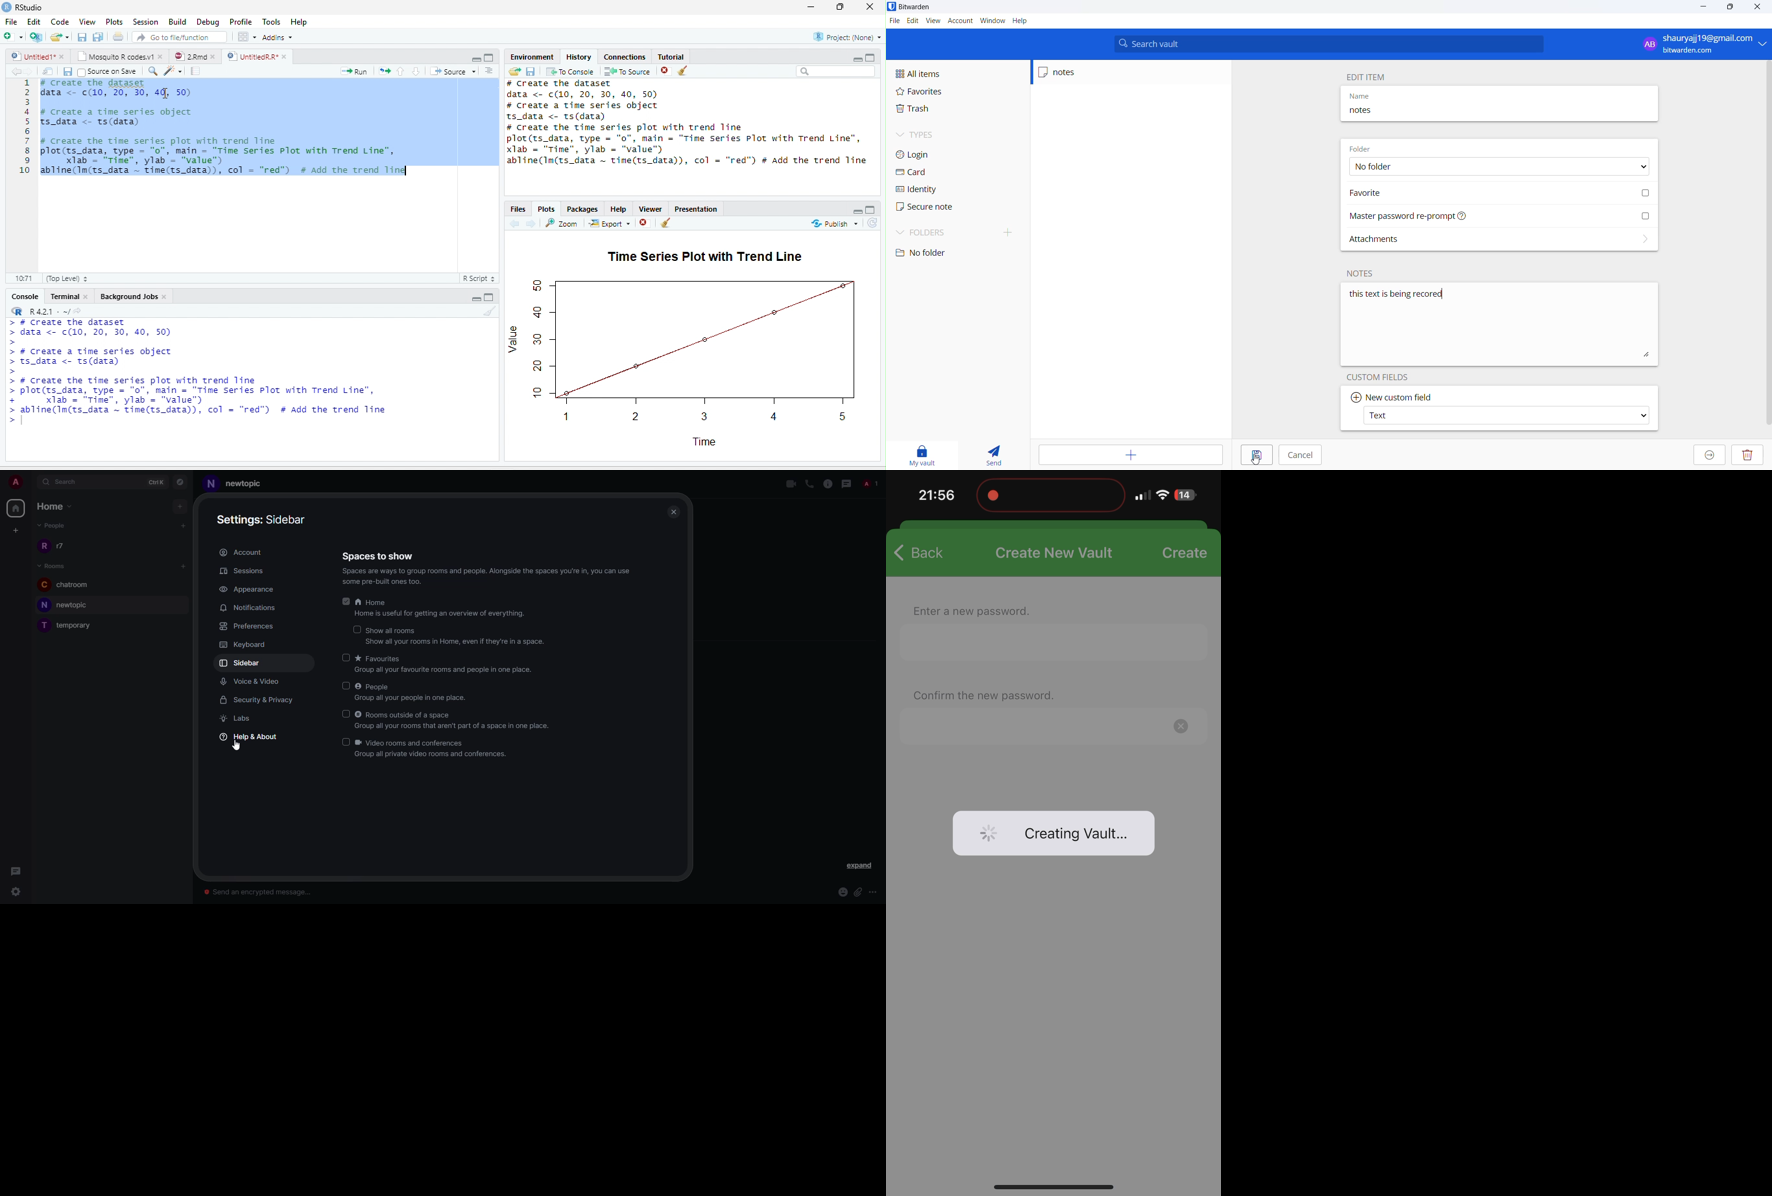  What do you see at coordinates (245, 645) in the screenshot?
I see `keyboard` at bounding box center [245, 645].